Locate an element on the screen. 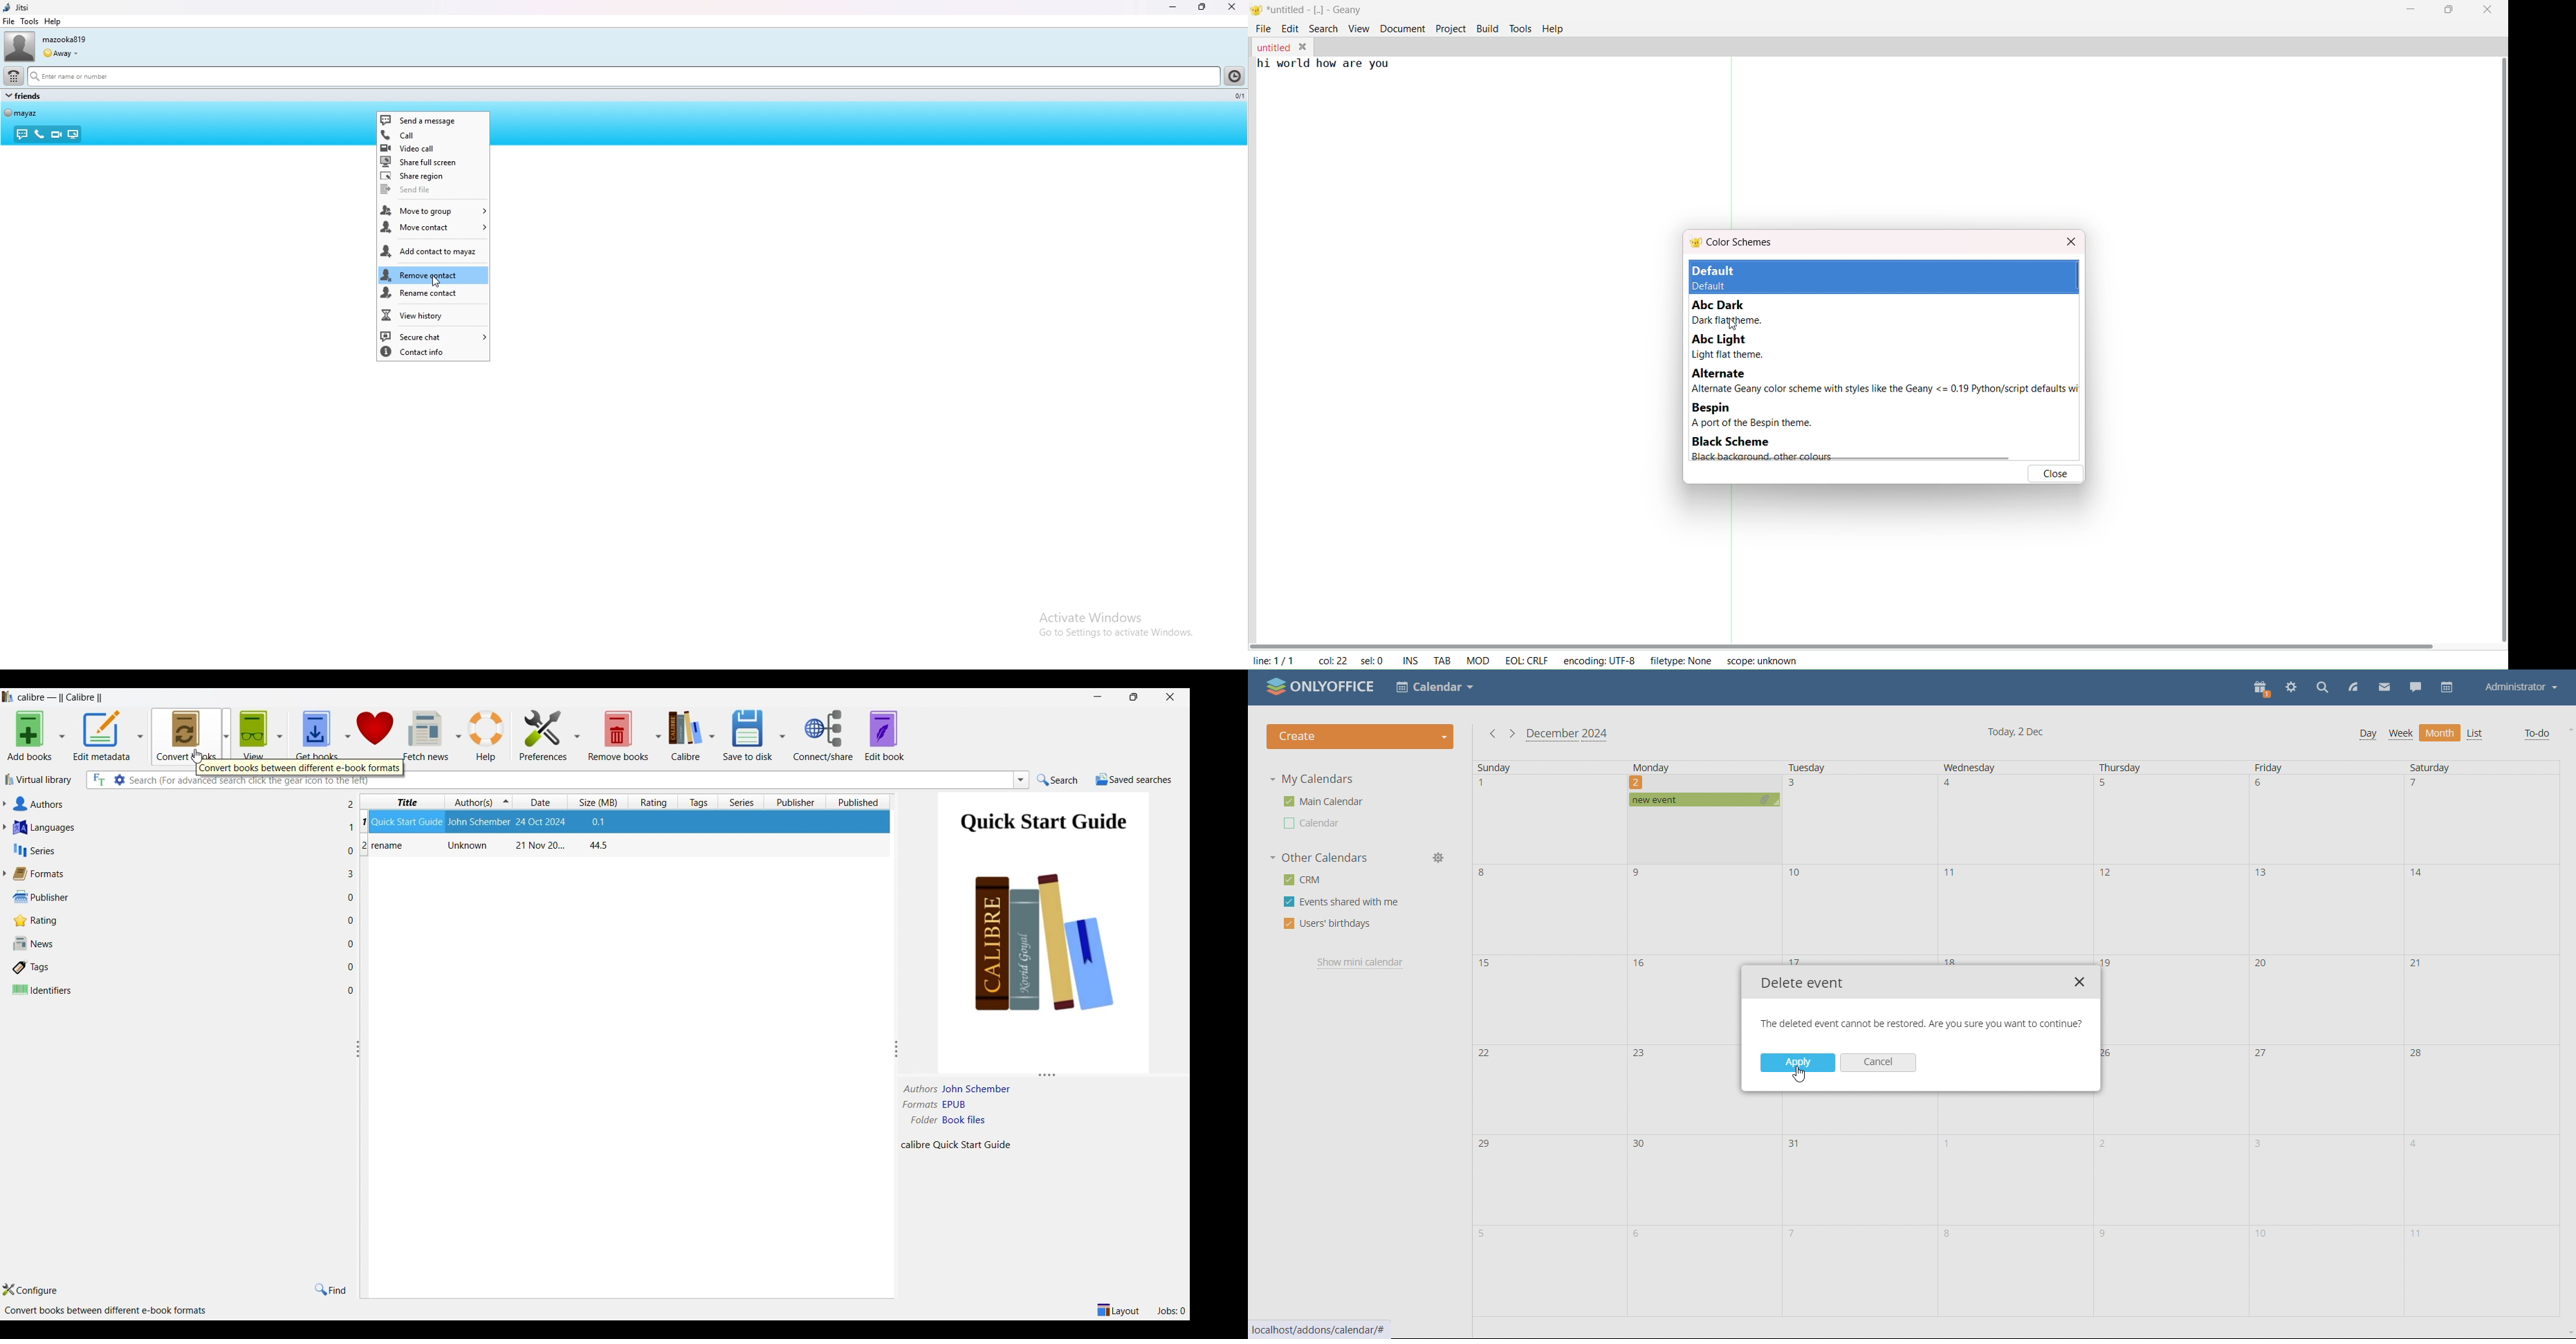 Image resolution: width=2576 pixels, height=1344 pixels. Tags column is located at coordinates (698, 802).